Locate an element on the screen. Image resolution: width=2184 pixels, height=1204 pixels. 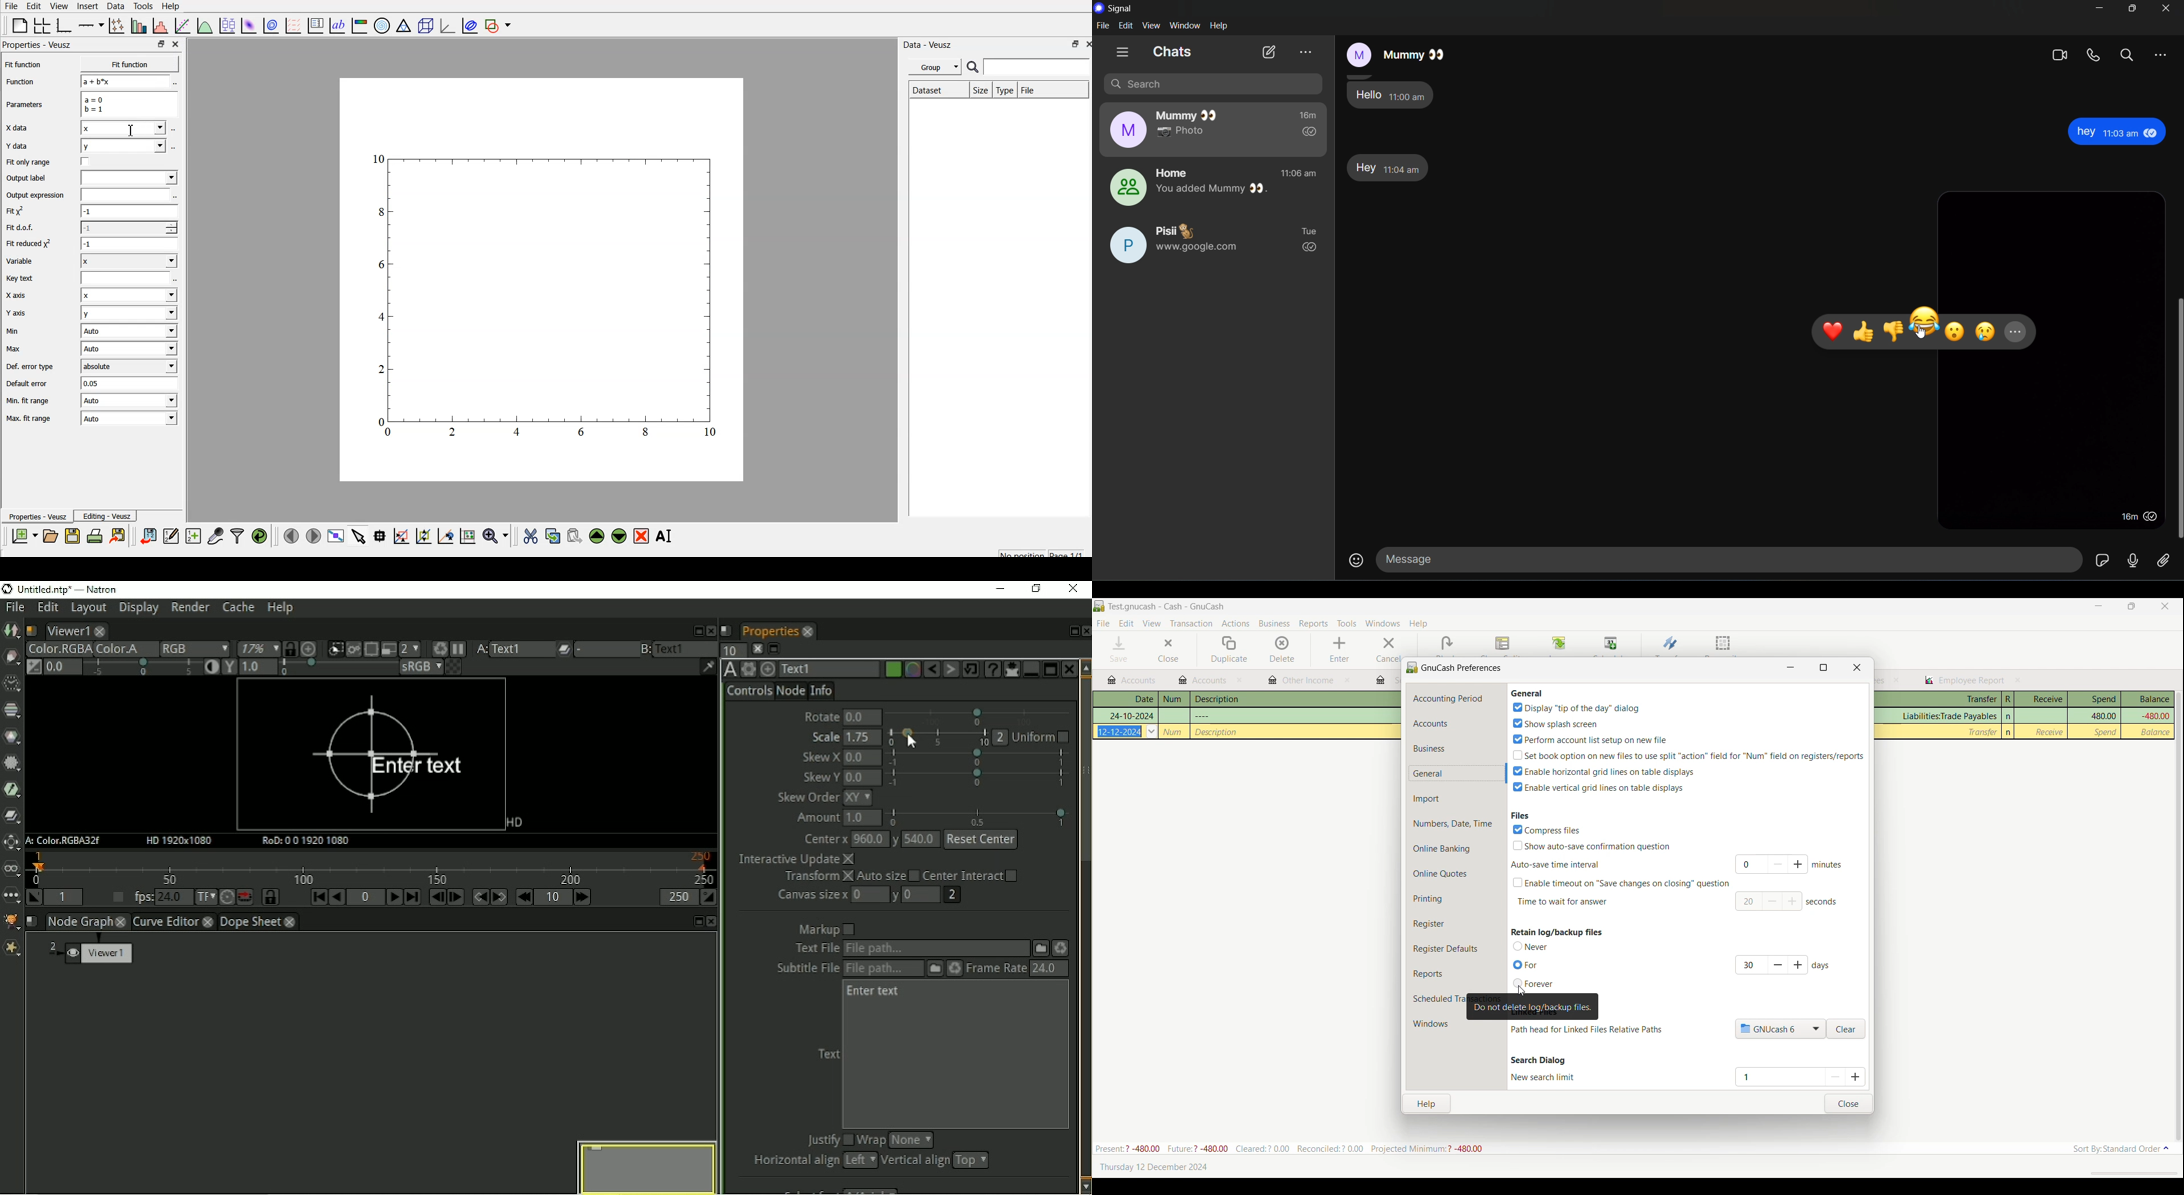
Other budgets and reports is located at coordinates (1203, 680).